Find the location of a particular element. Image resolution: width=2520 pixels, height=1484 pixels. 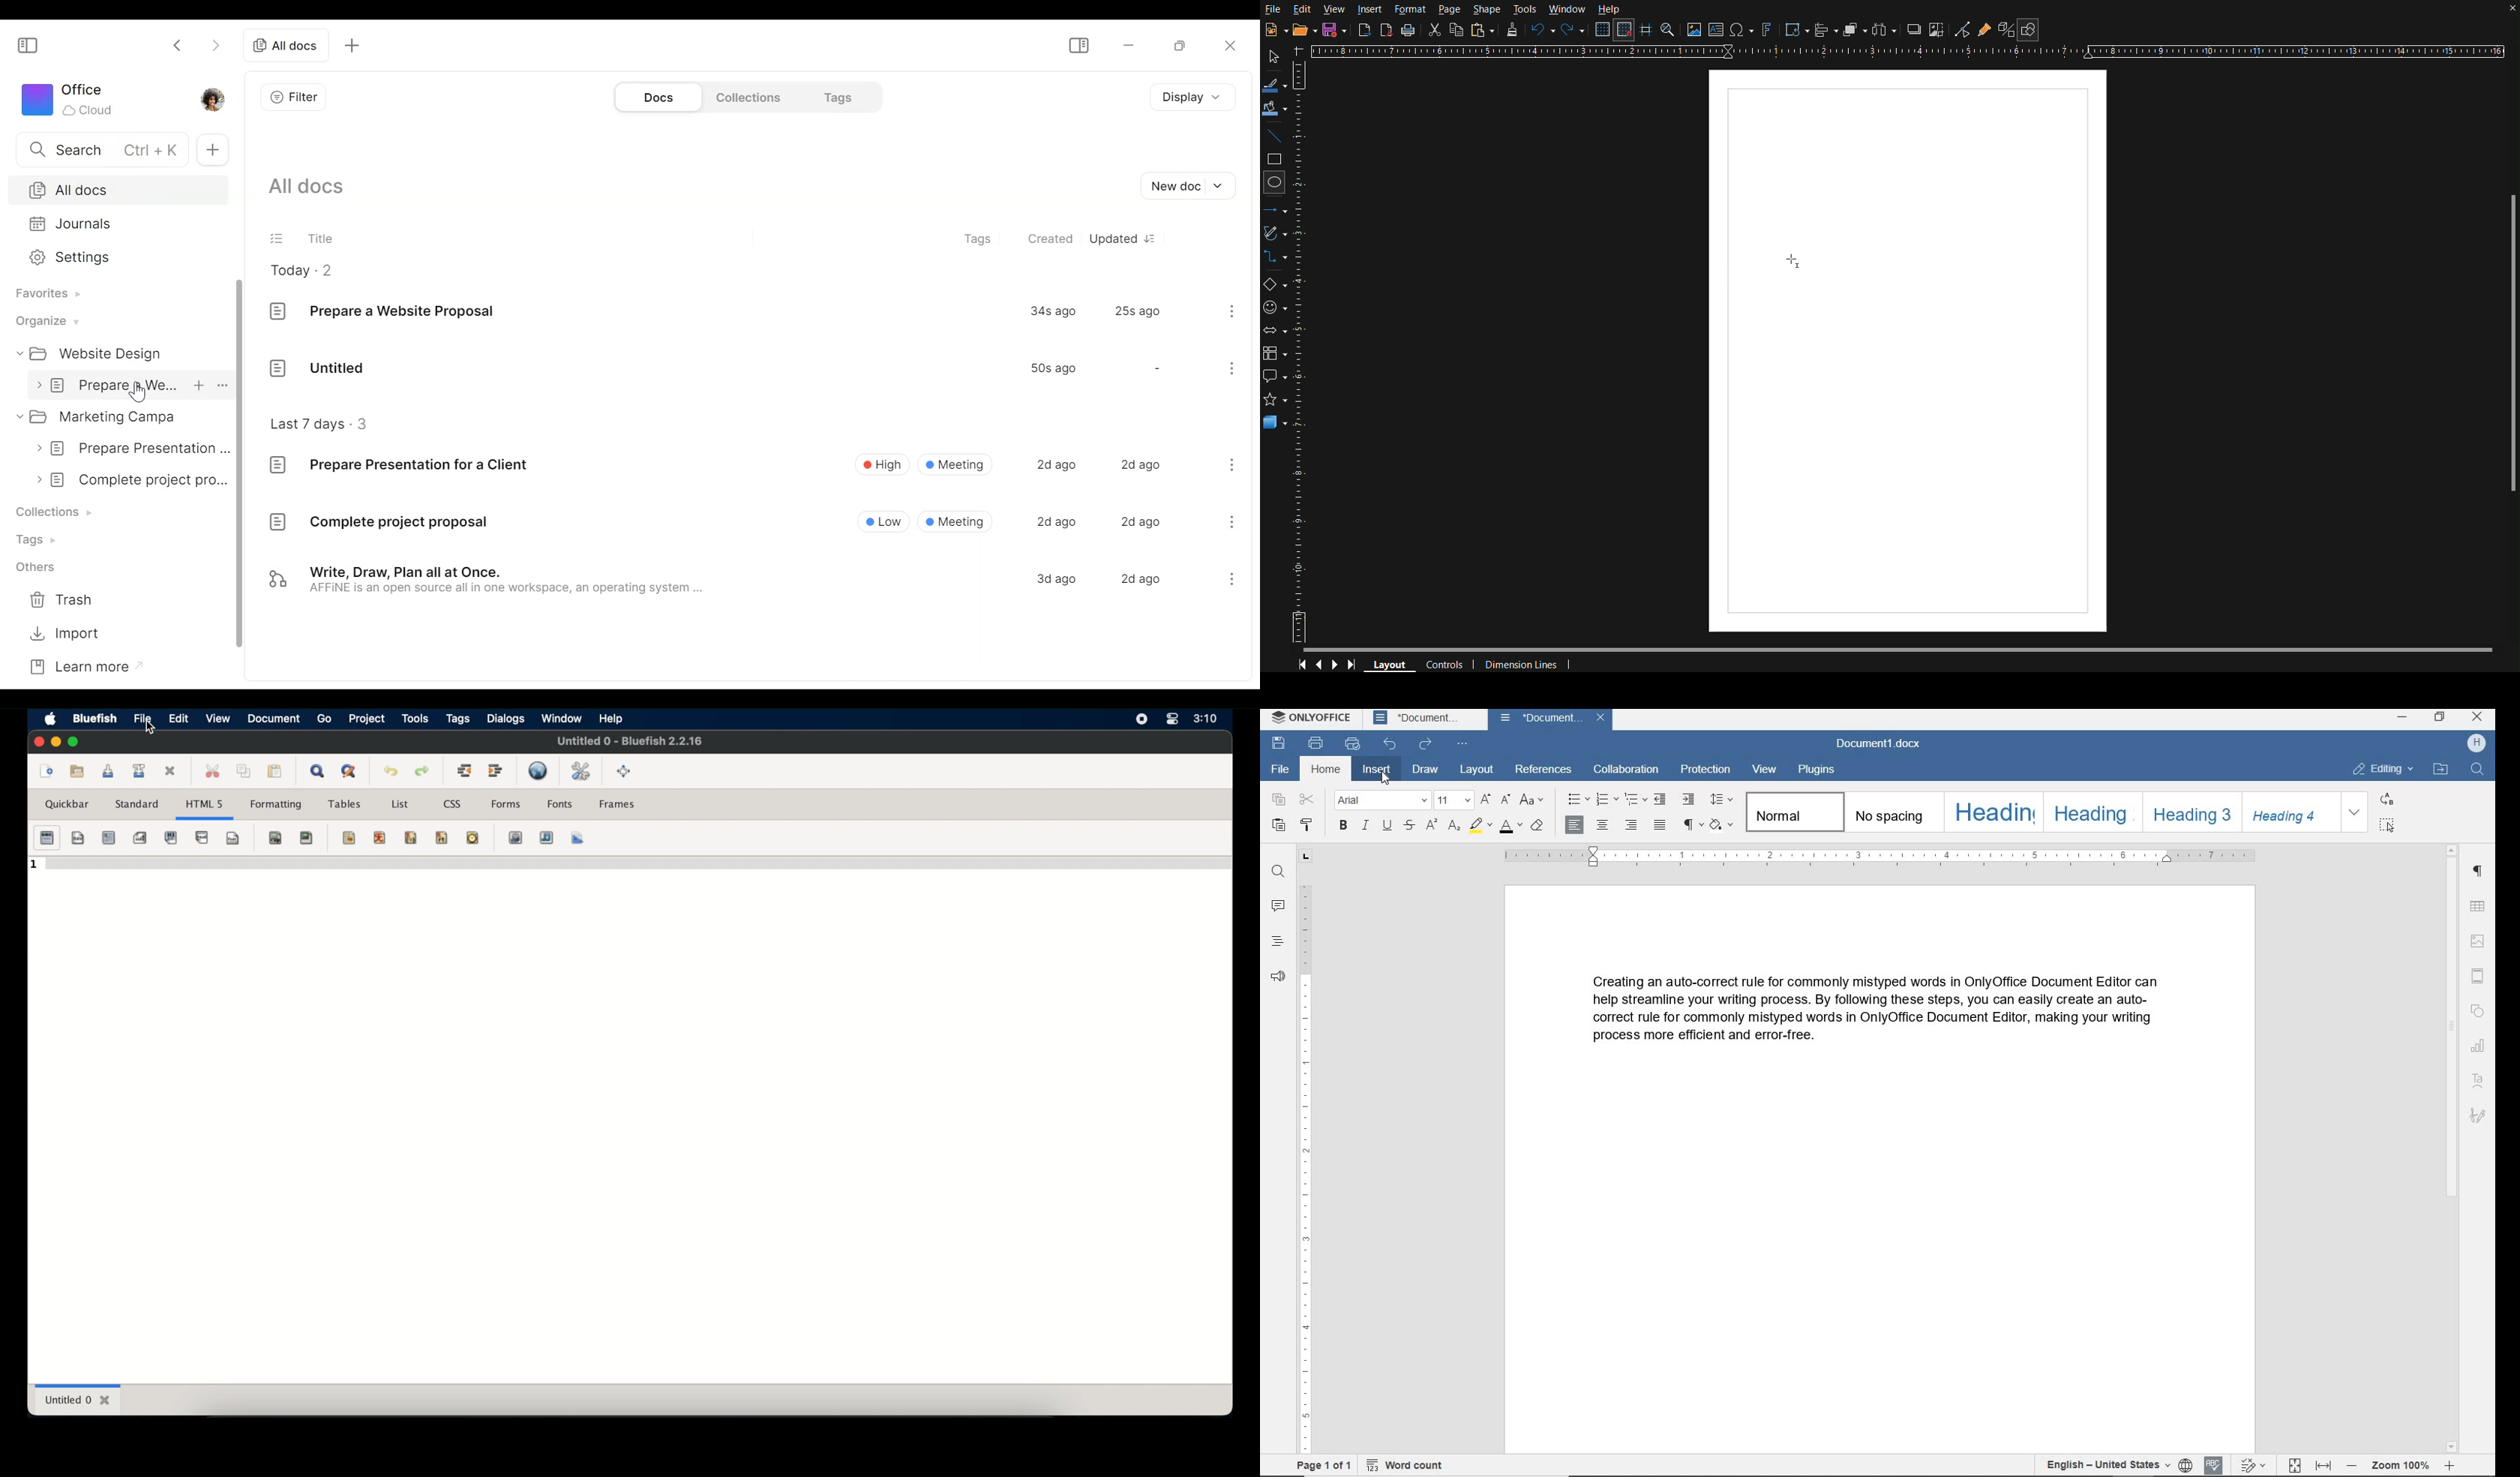

bluefish is located at coordinates (93, 718).